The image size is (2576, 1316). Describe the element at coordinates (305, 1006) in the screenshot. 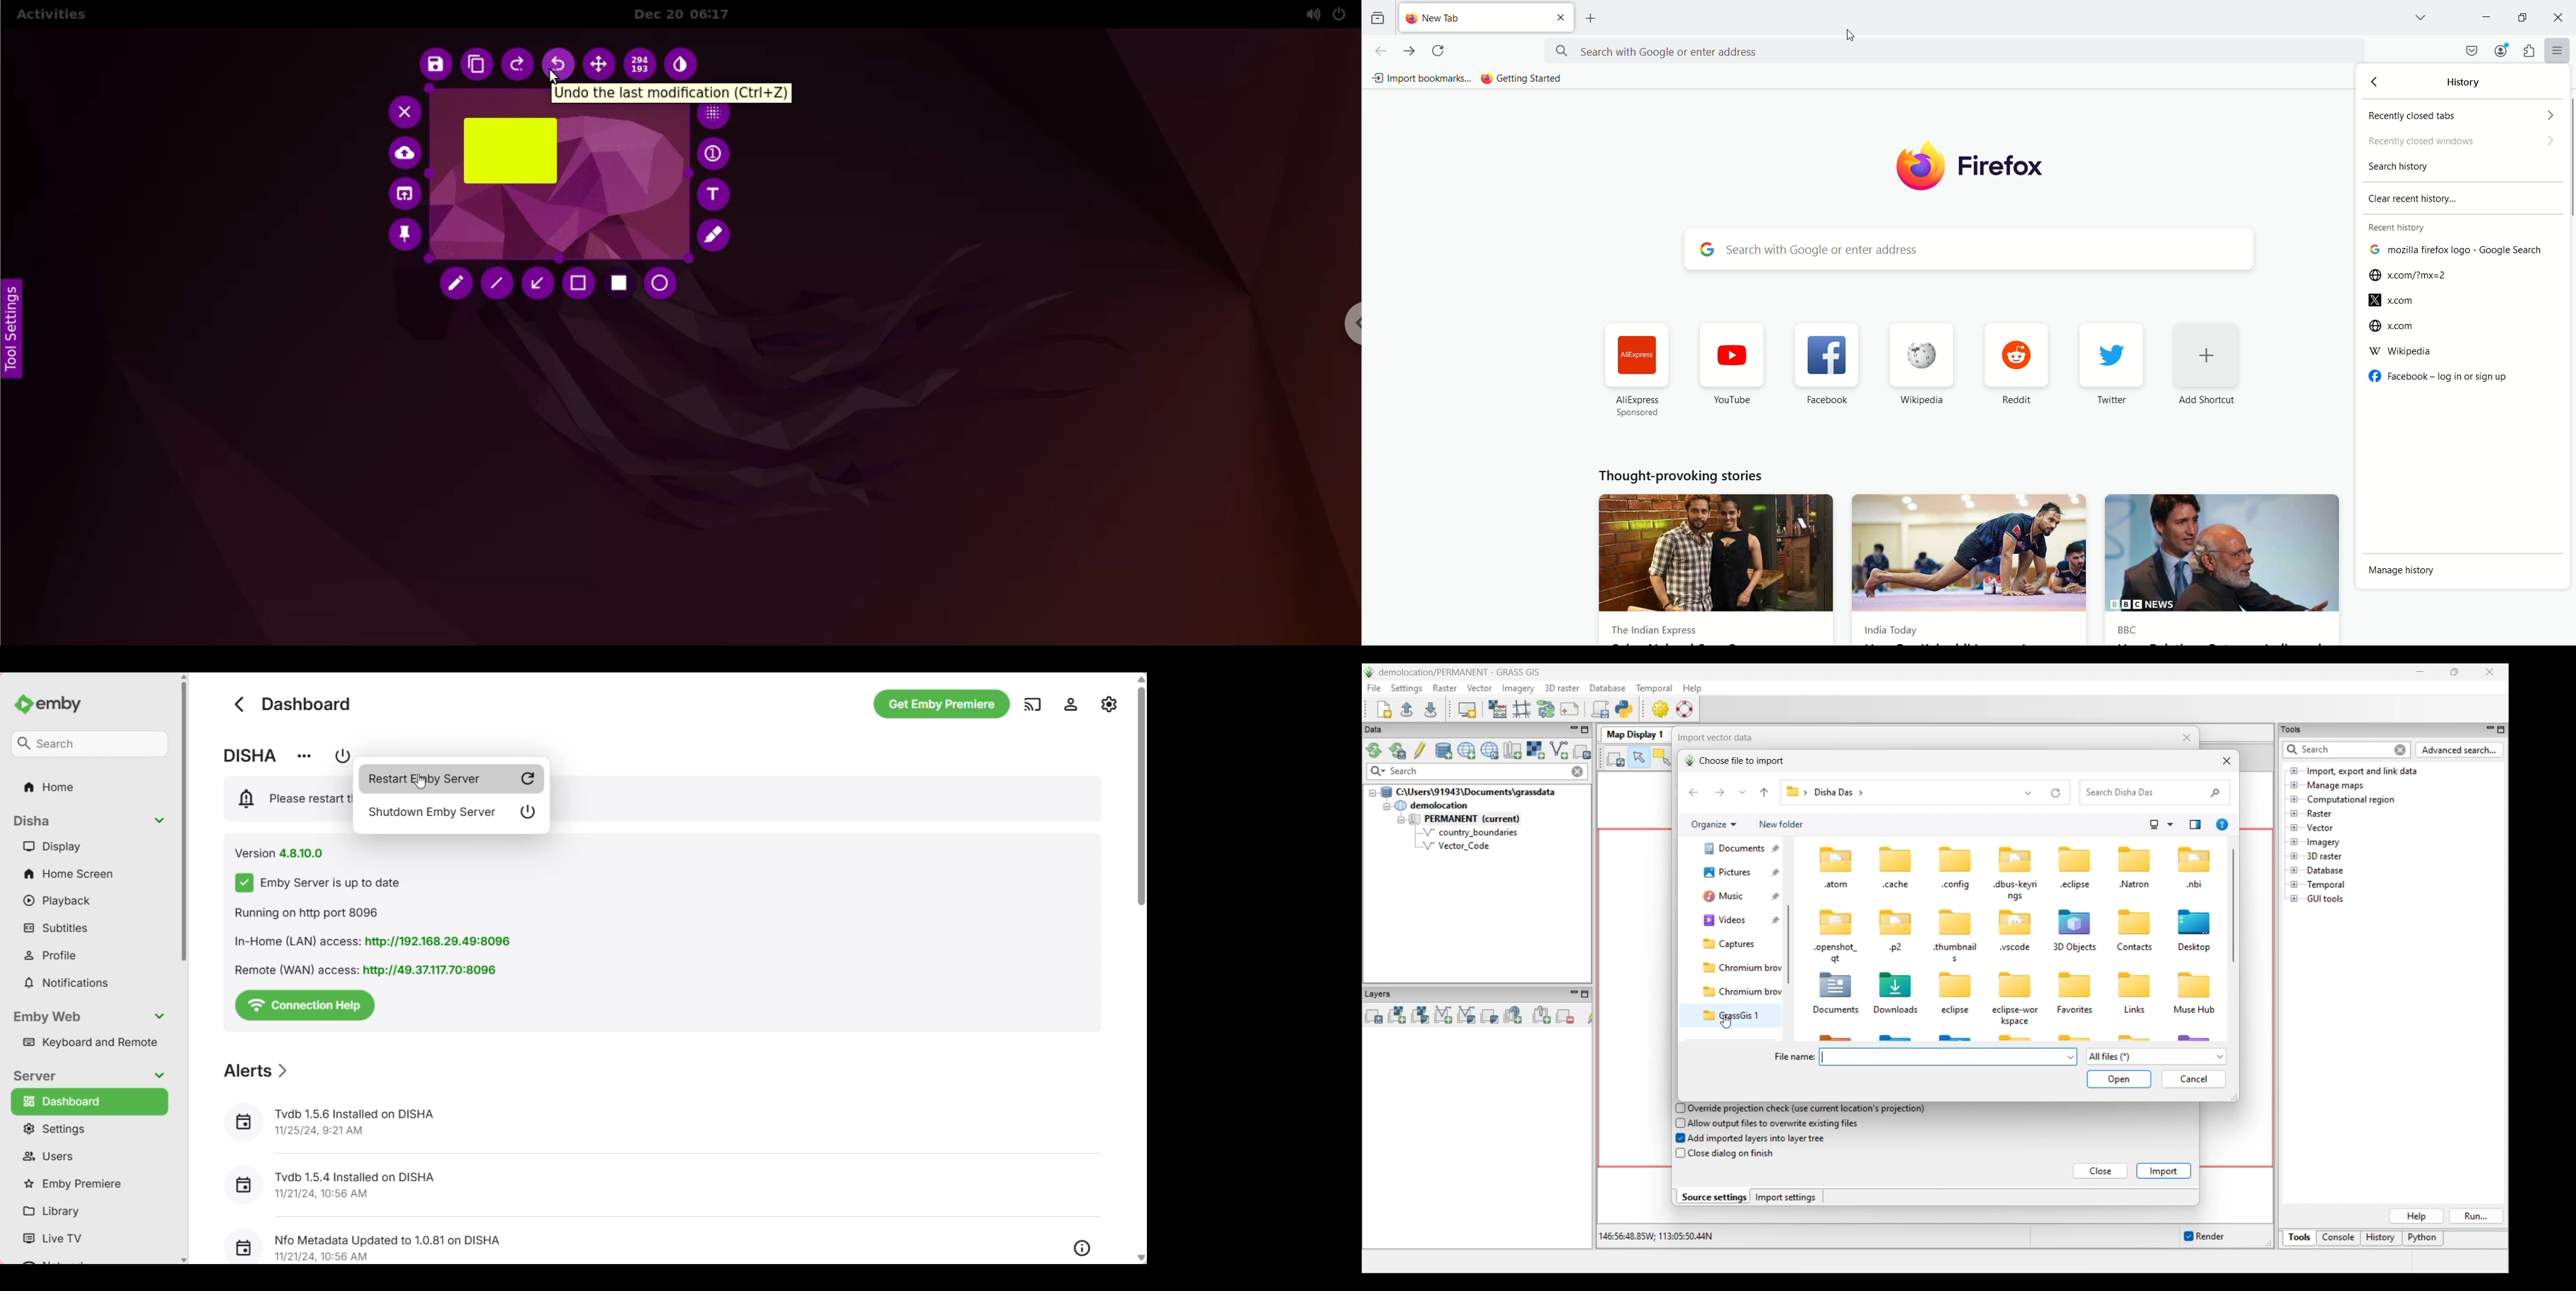

I see `Get connection help` at that location.